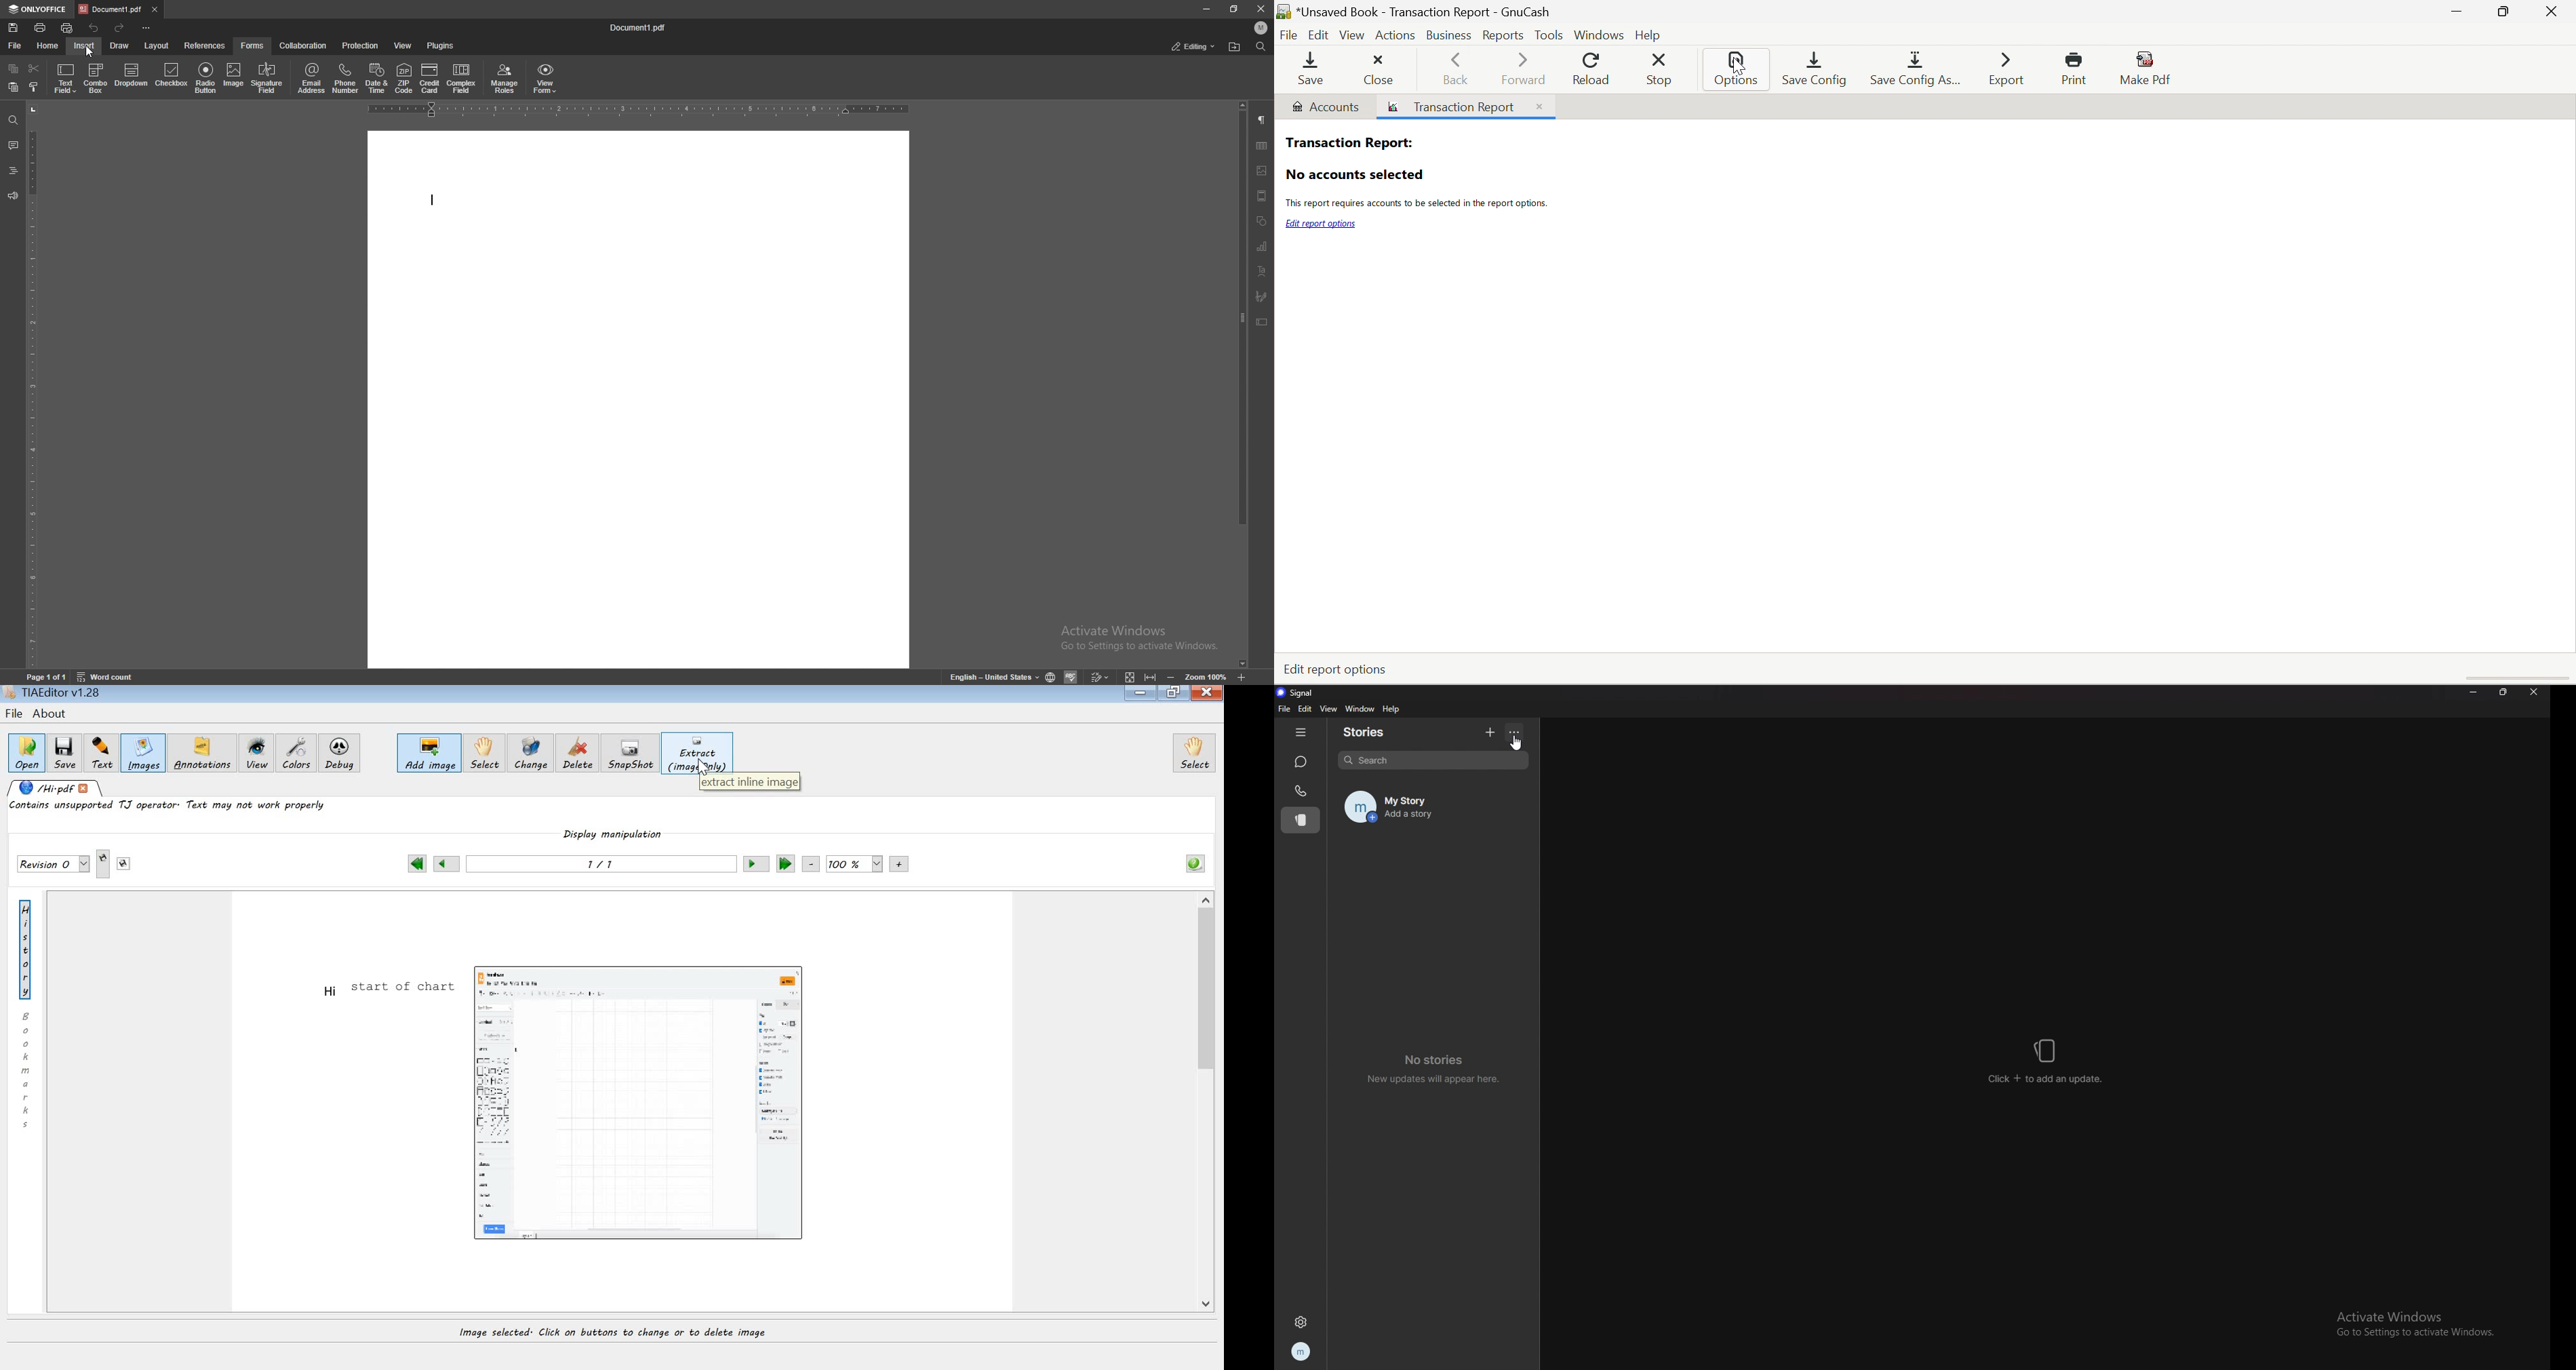 Image resolution: width=2576 pixels, height=1372 pixels. I want to click on zoom in, so click(1242, 676).